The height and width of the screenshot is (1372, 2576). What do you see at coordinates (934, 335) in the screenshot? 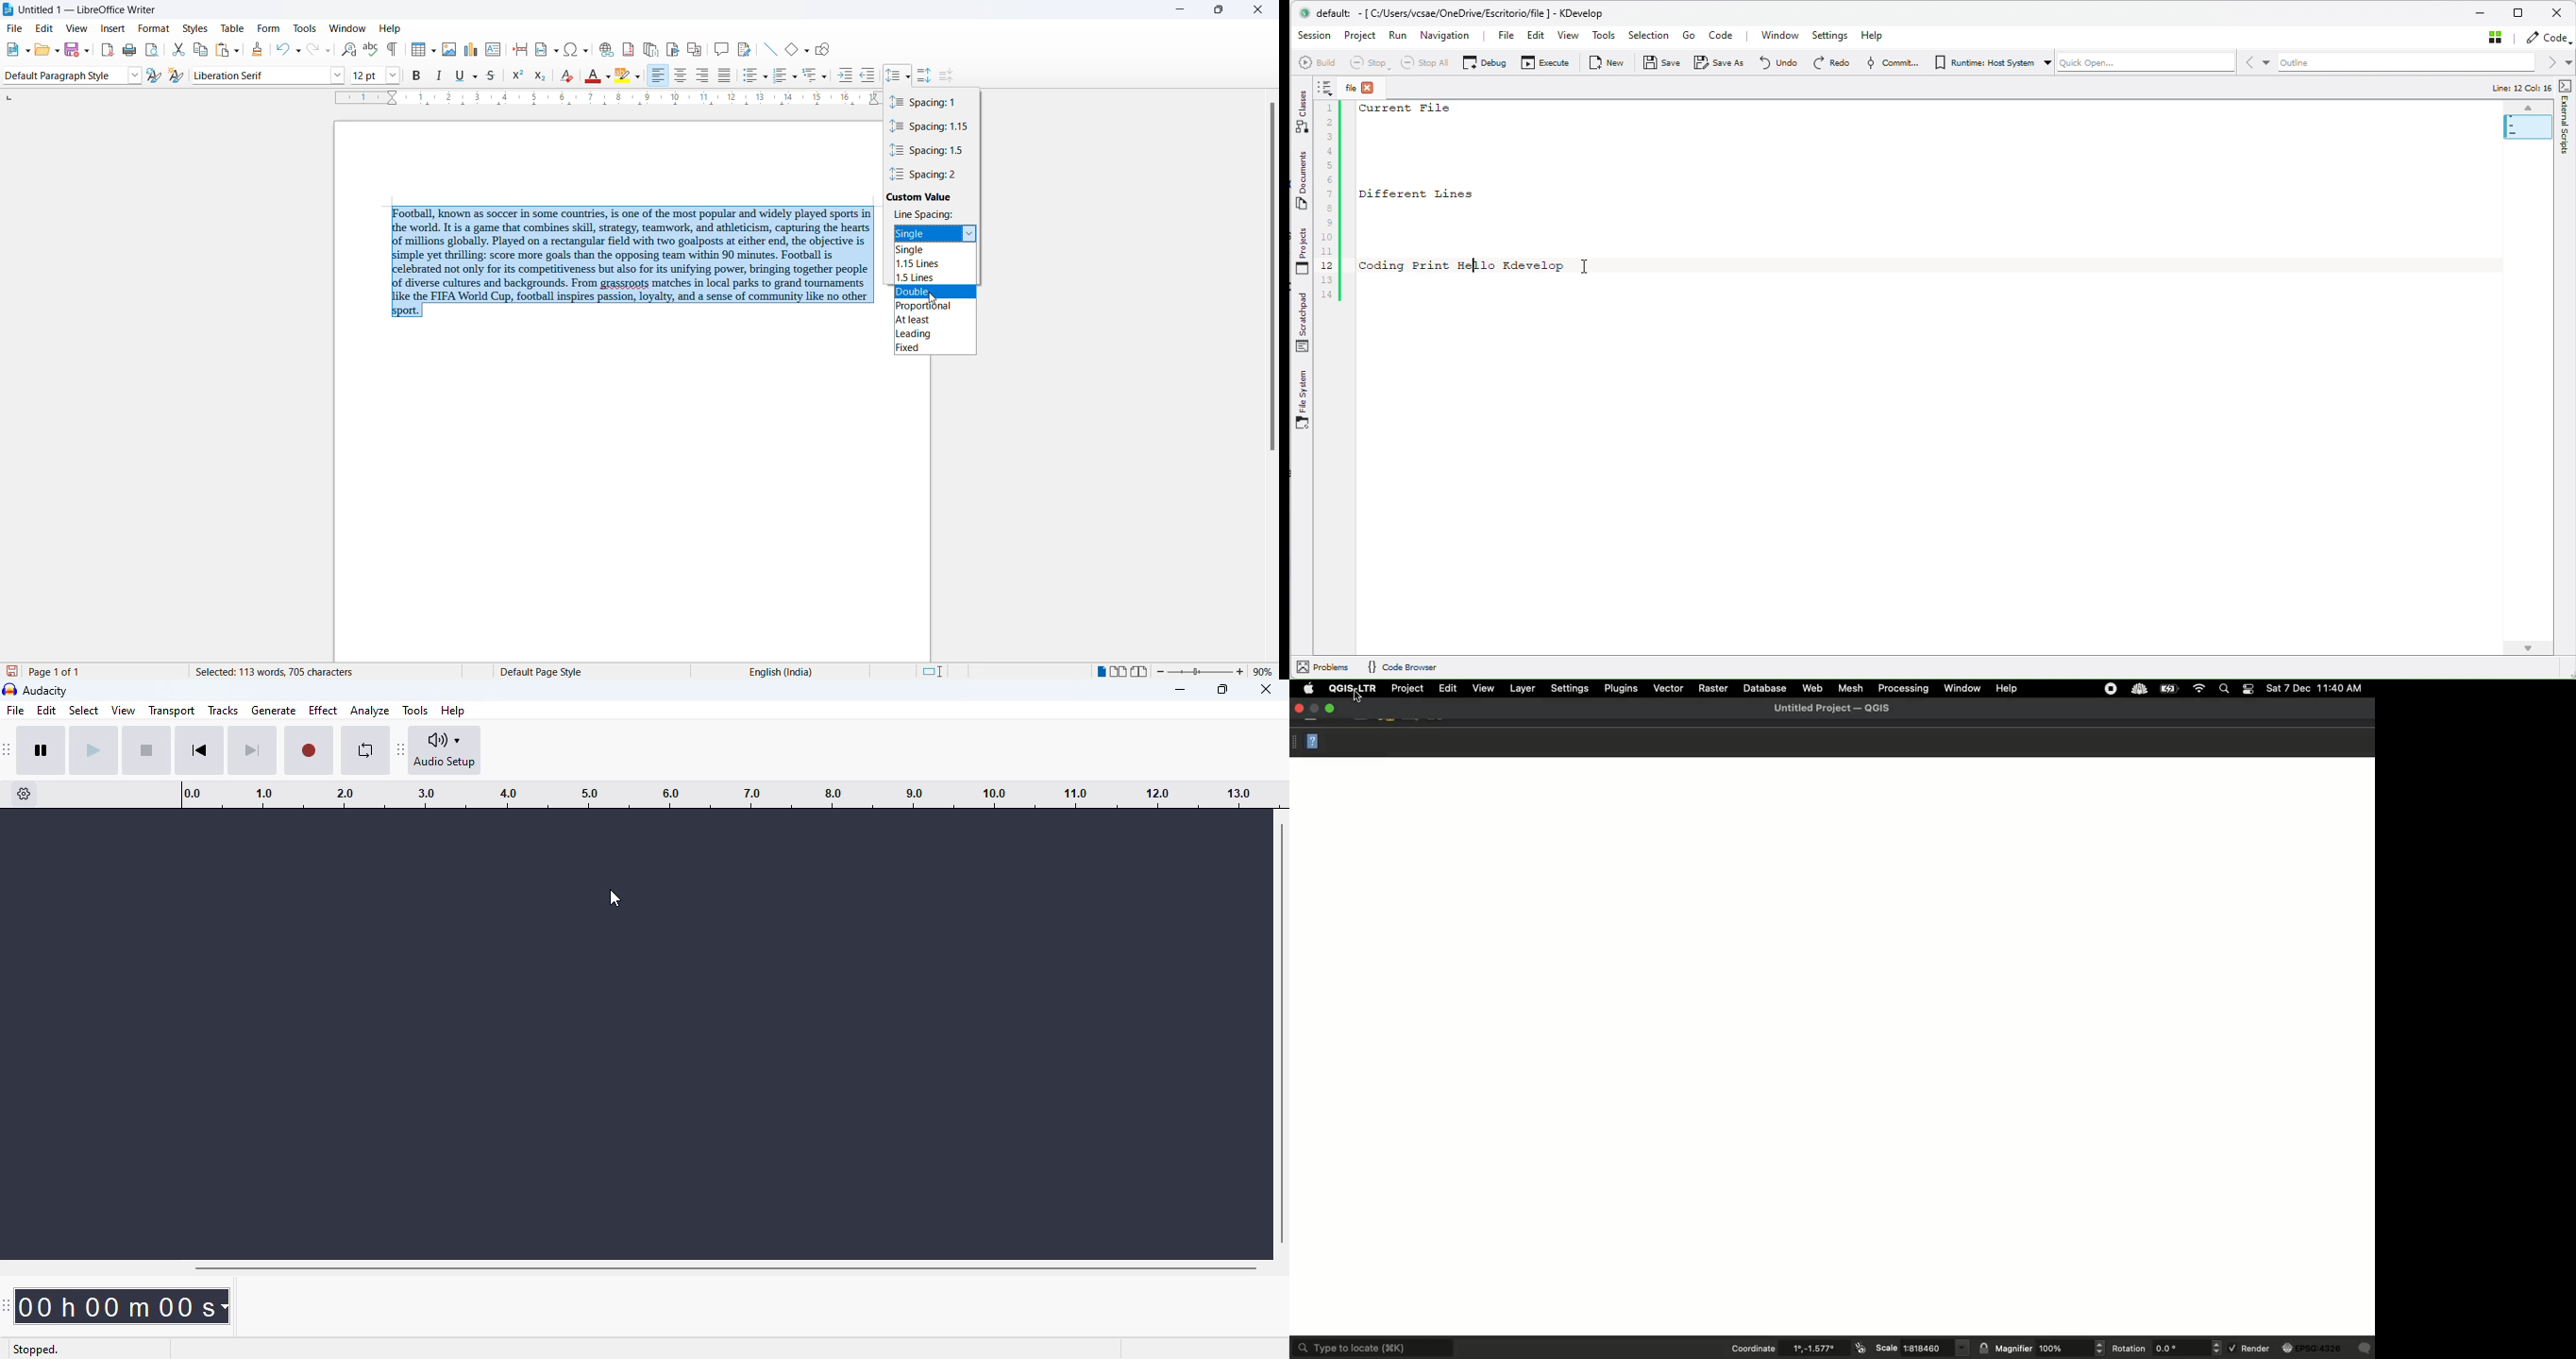
I see `leading` at bounding box center [934, 335].